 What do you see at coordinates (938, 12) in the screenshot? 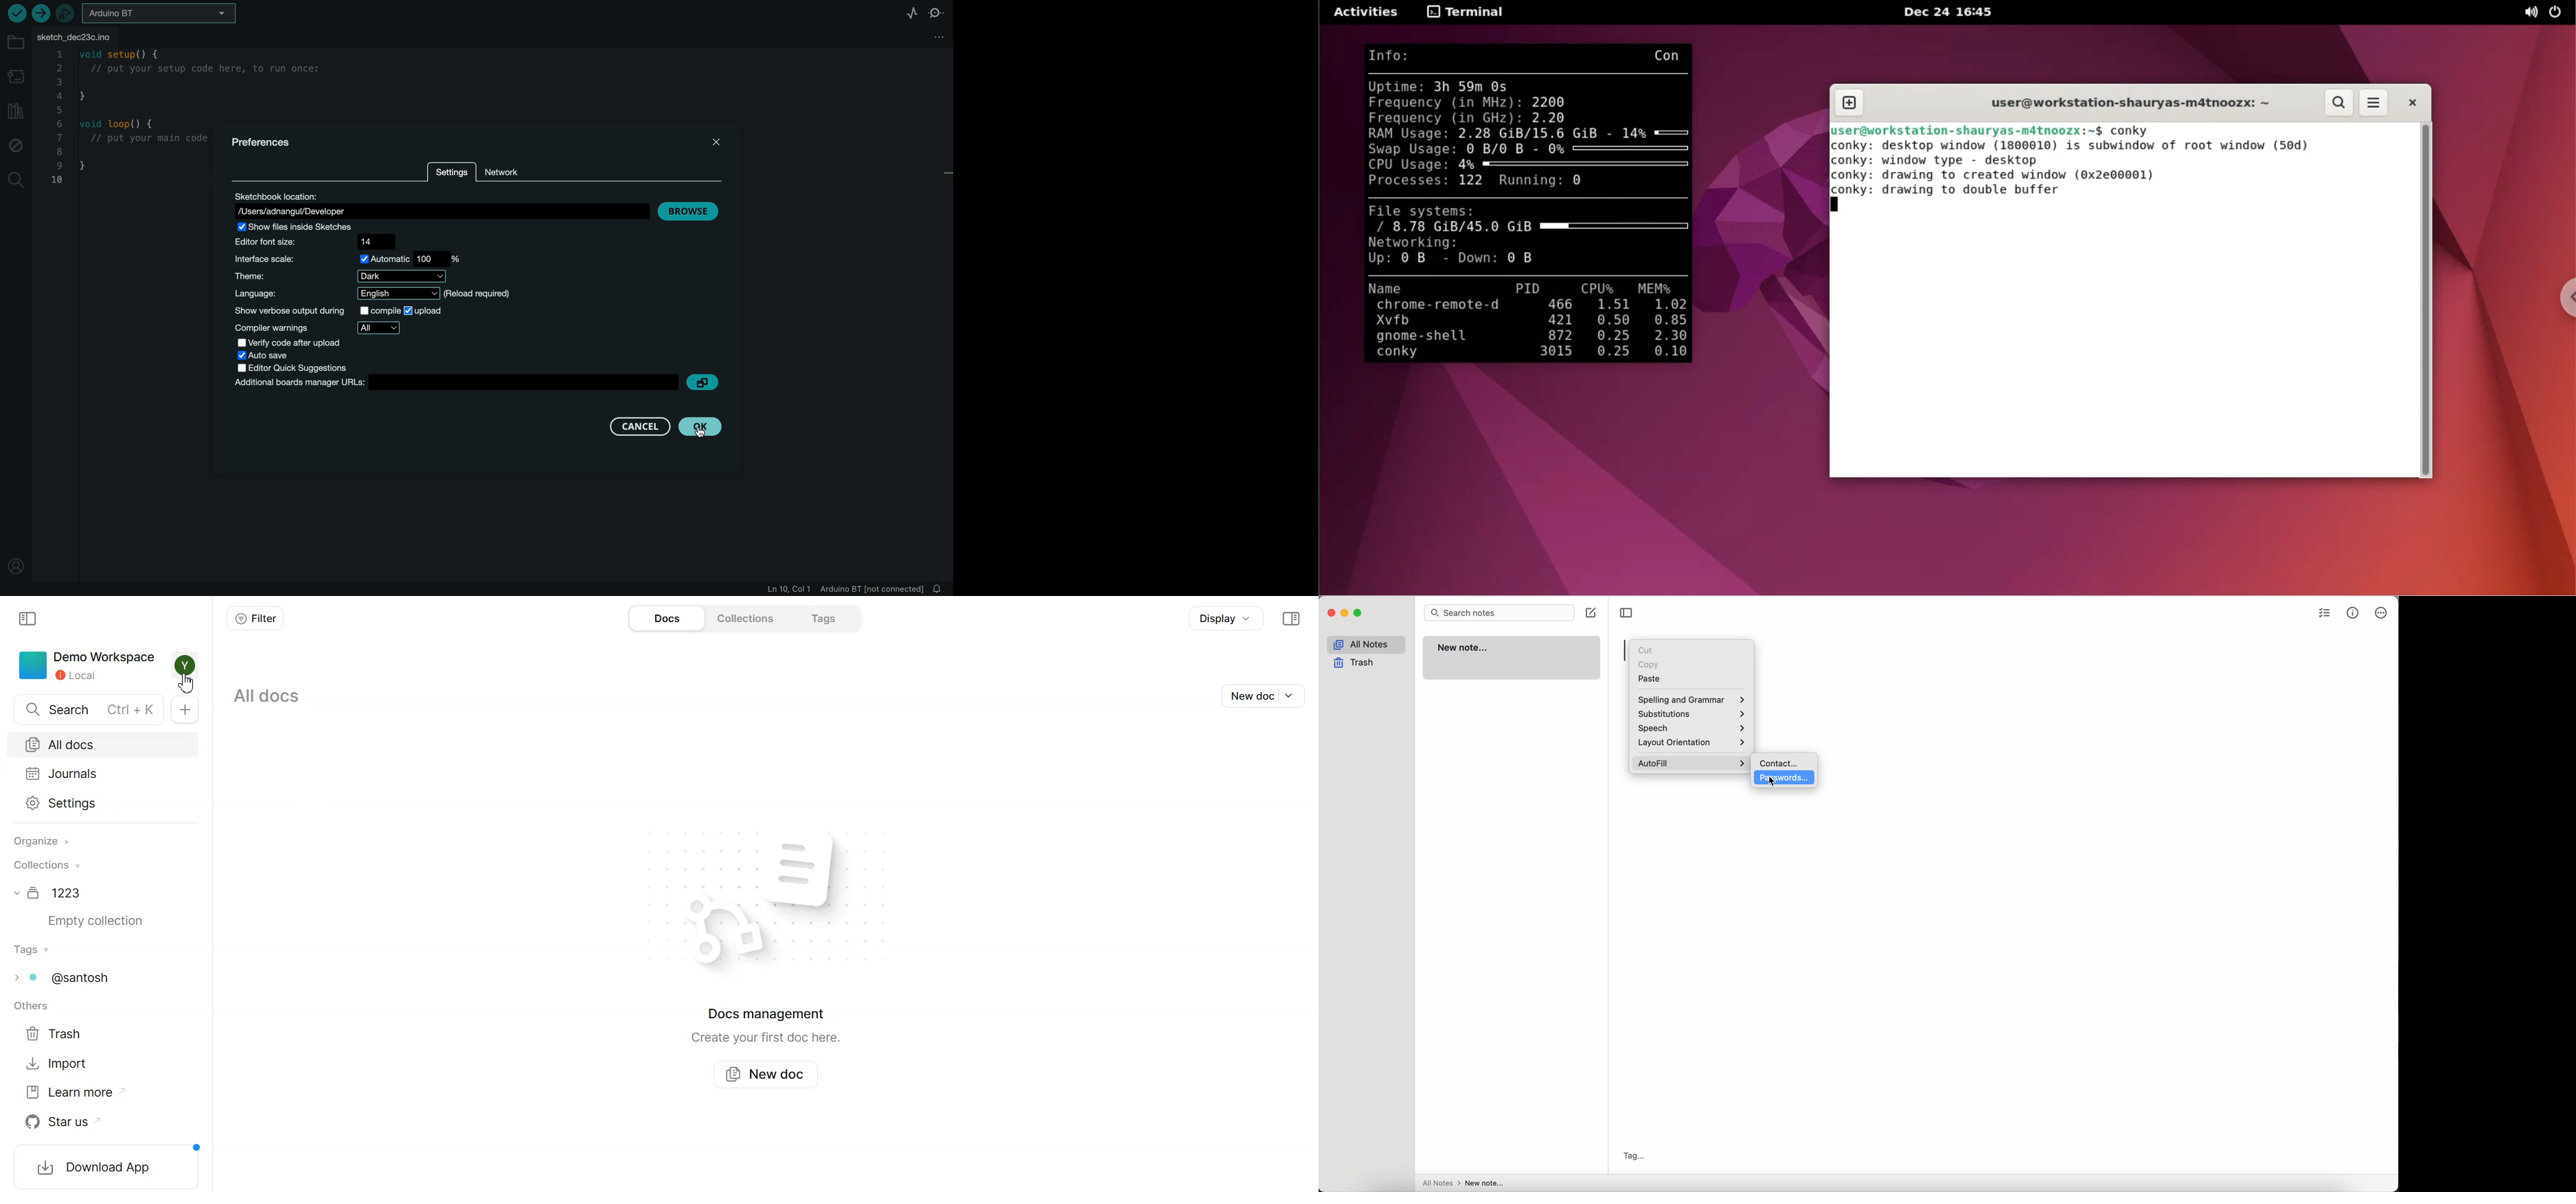
I see `serial monitor` at bounding box center [938, 12].